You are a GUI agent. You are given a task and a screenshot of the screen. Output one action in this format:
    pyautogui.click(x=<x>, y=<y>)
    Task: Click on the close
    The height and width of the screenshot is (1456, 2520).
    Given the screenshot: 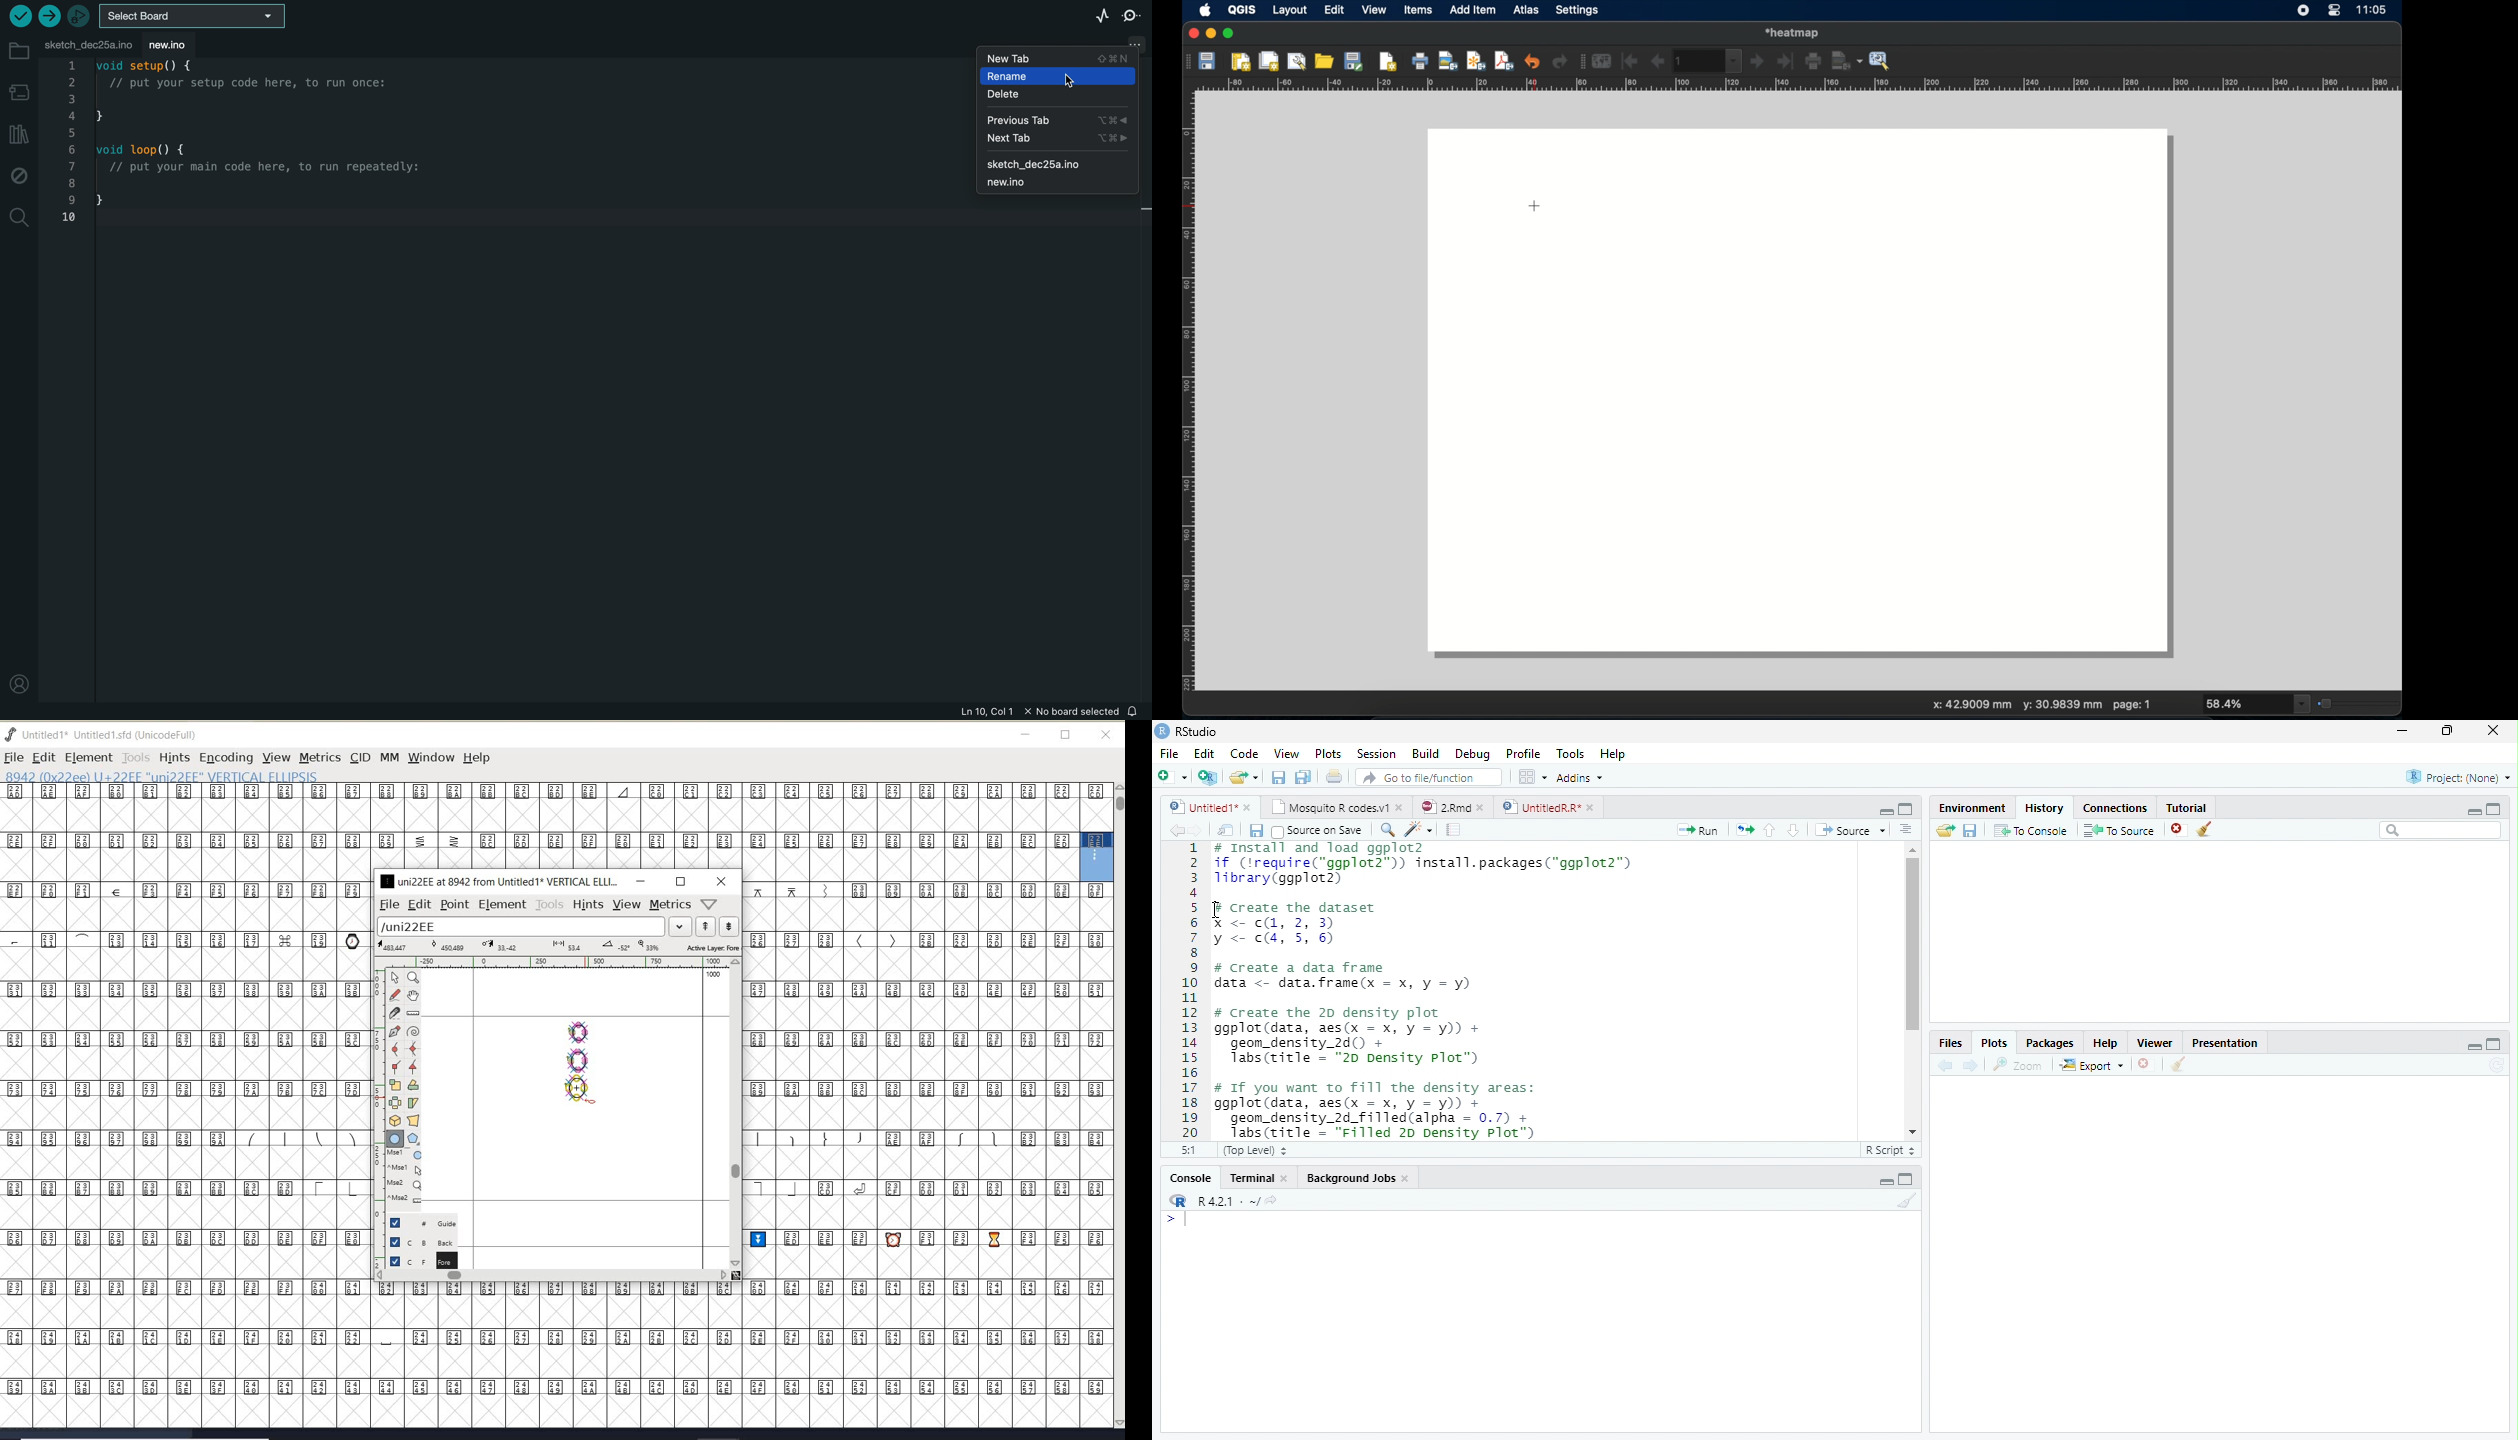 What is the action you would take?
    pyautogui.click(x=1249, y=807)
    